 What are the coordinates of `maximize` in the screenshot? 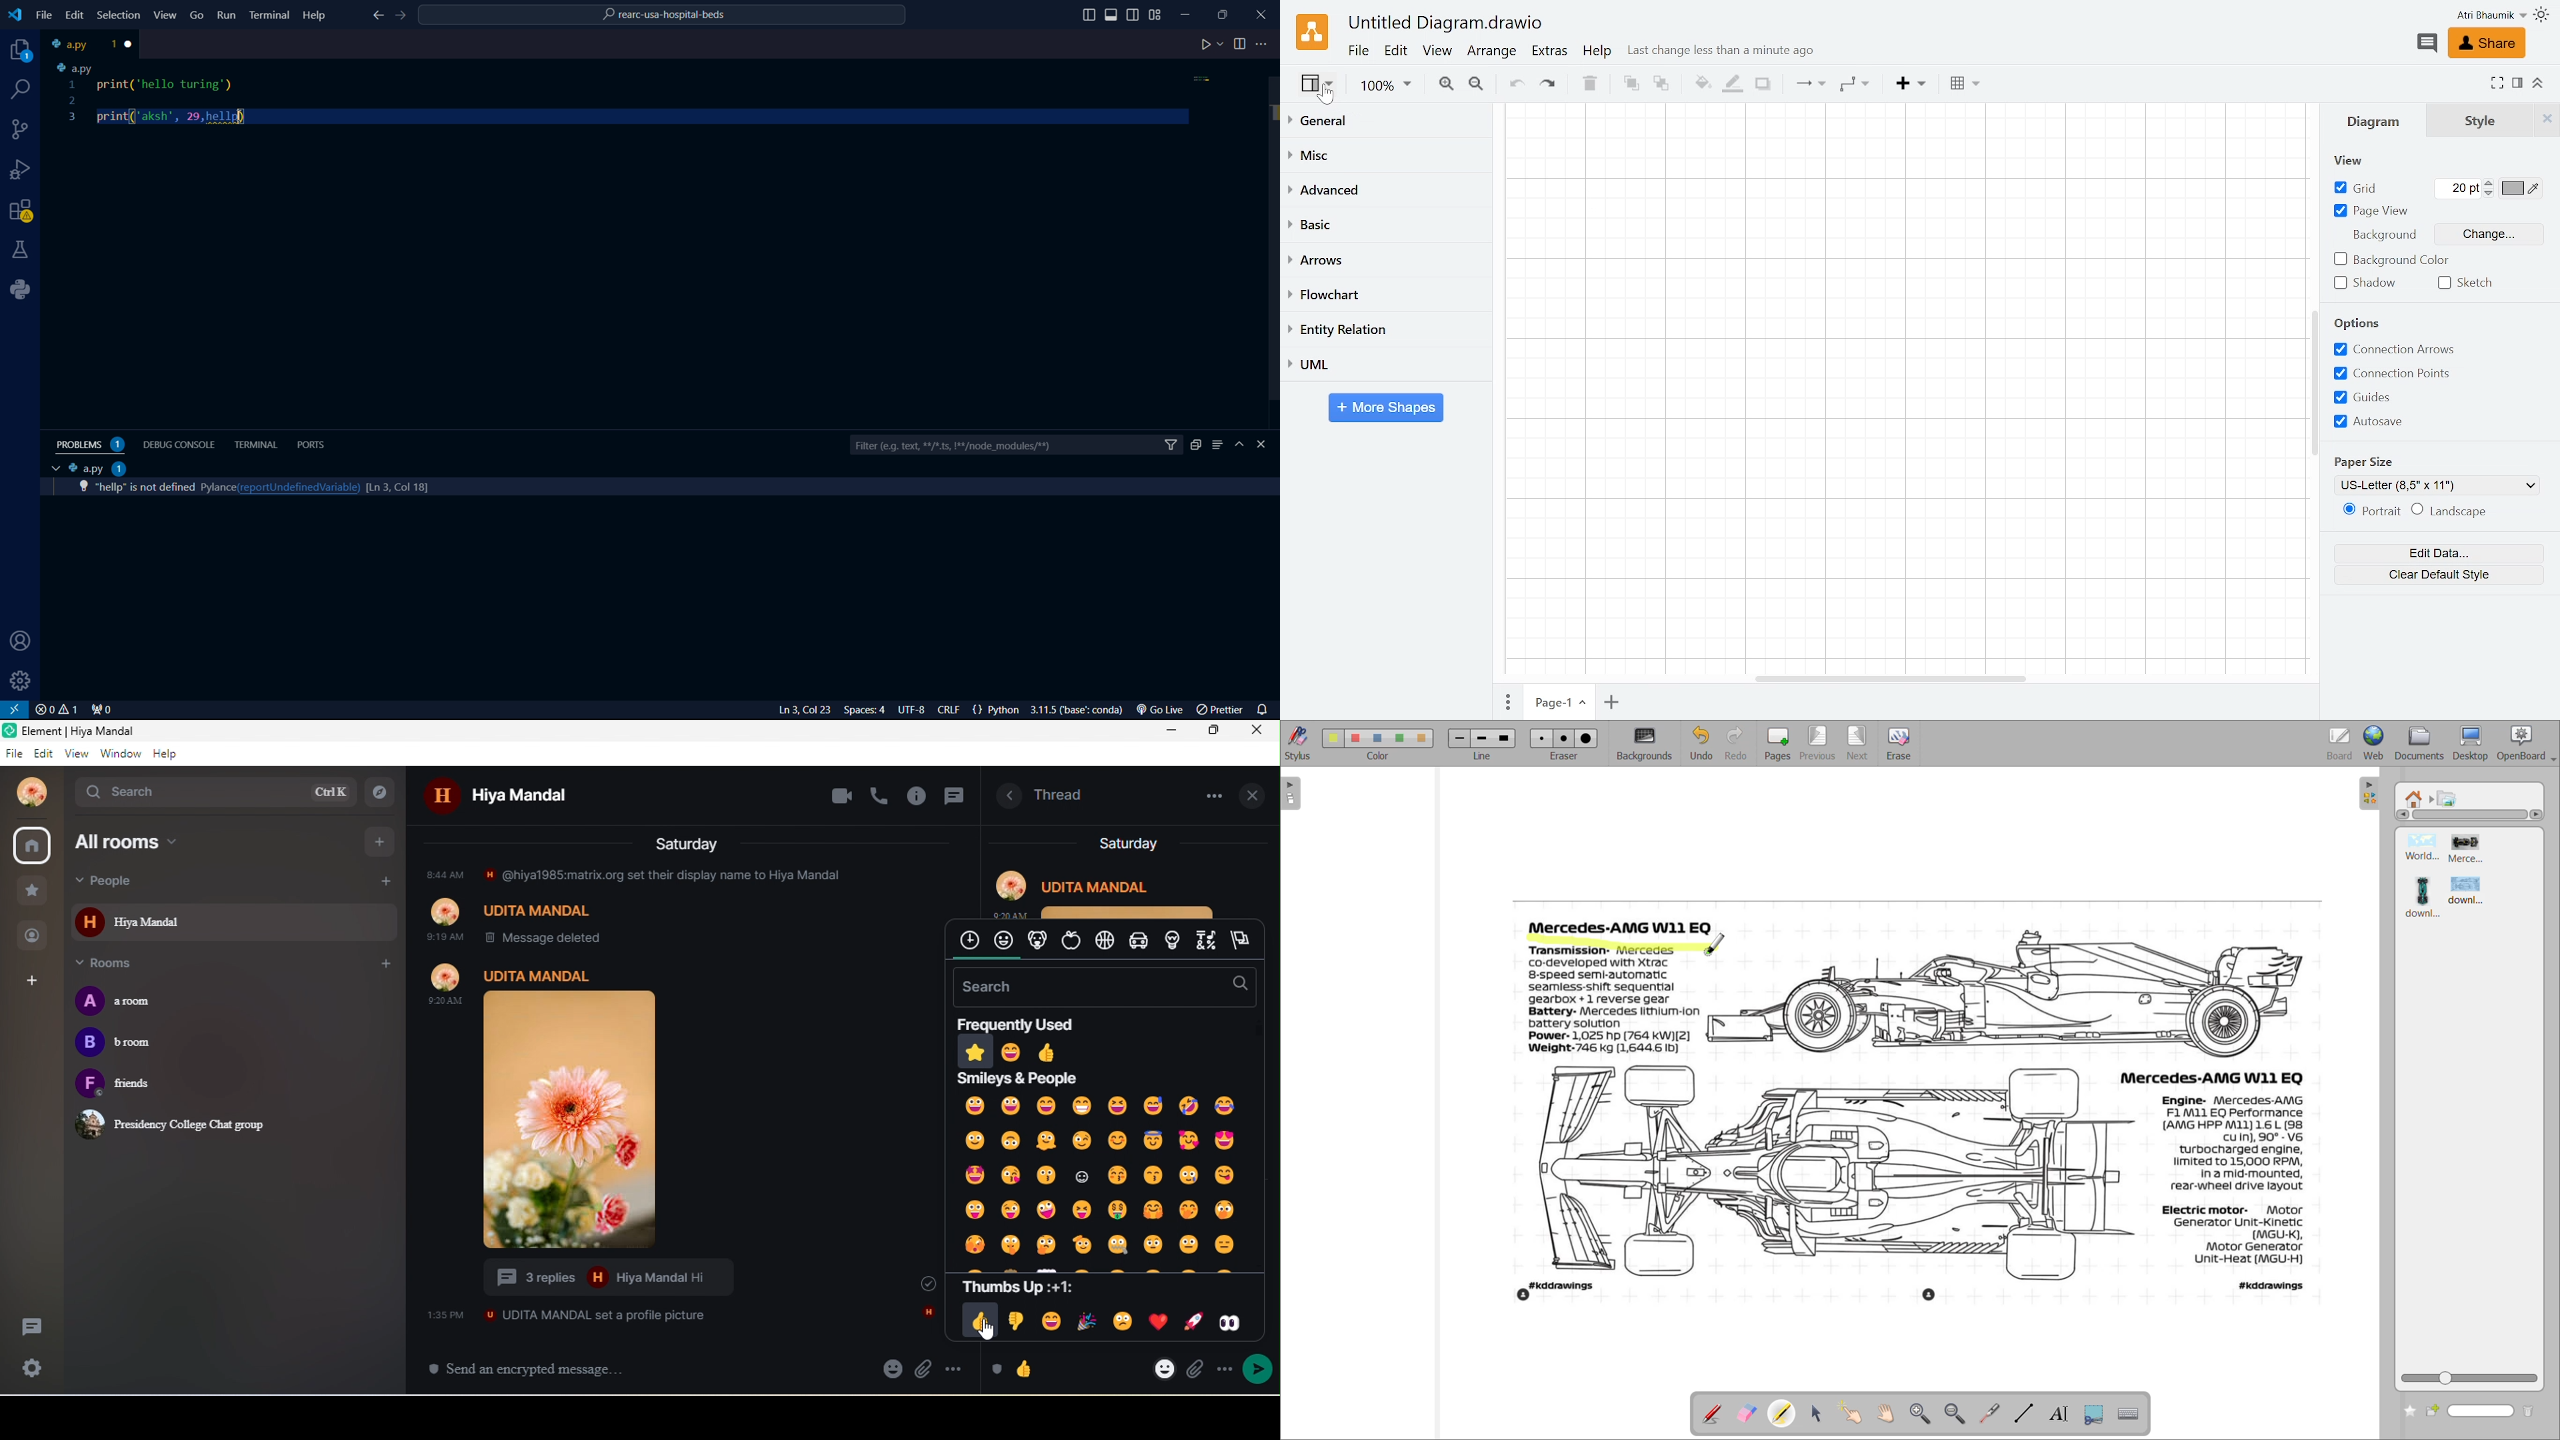 It's located at (1225, 14).